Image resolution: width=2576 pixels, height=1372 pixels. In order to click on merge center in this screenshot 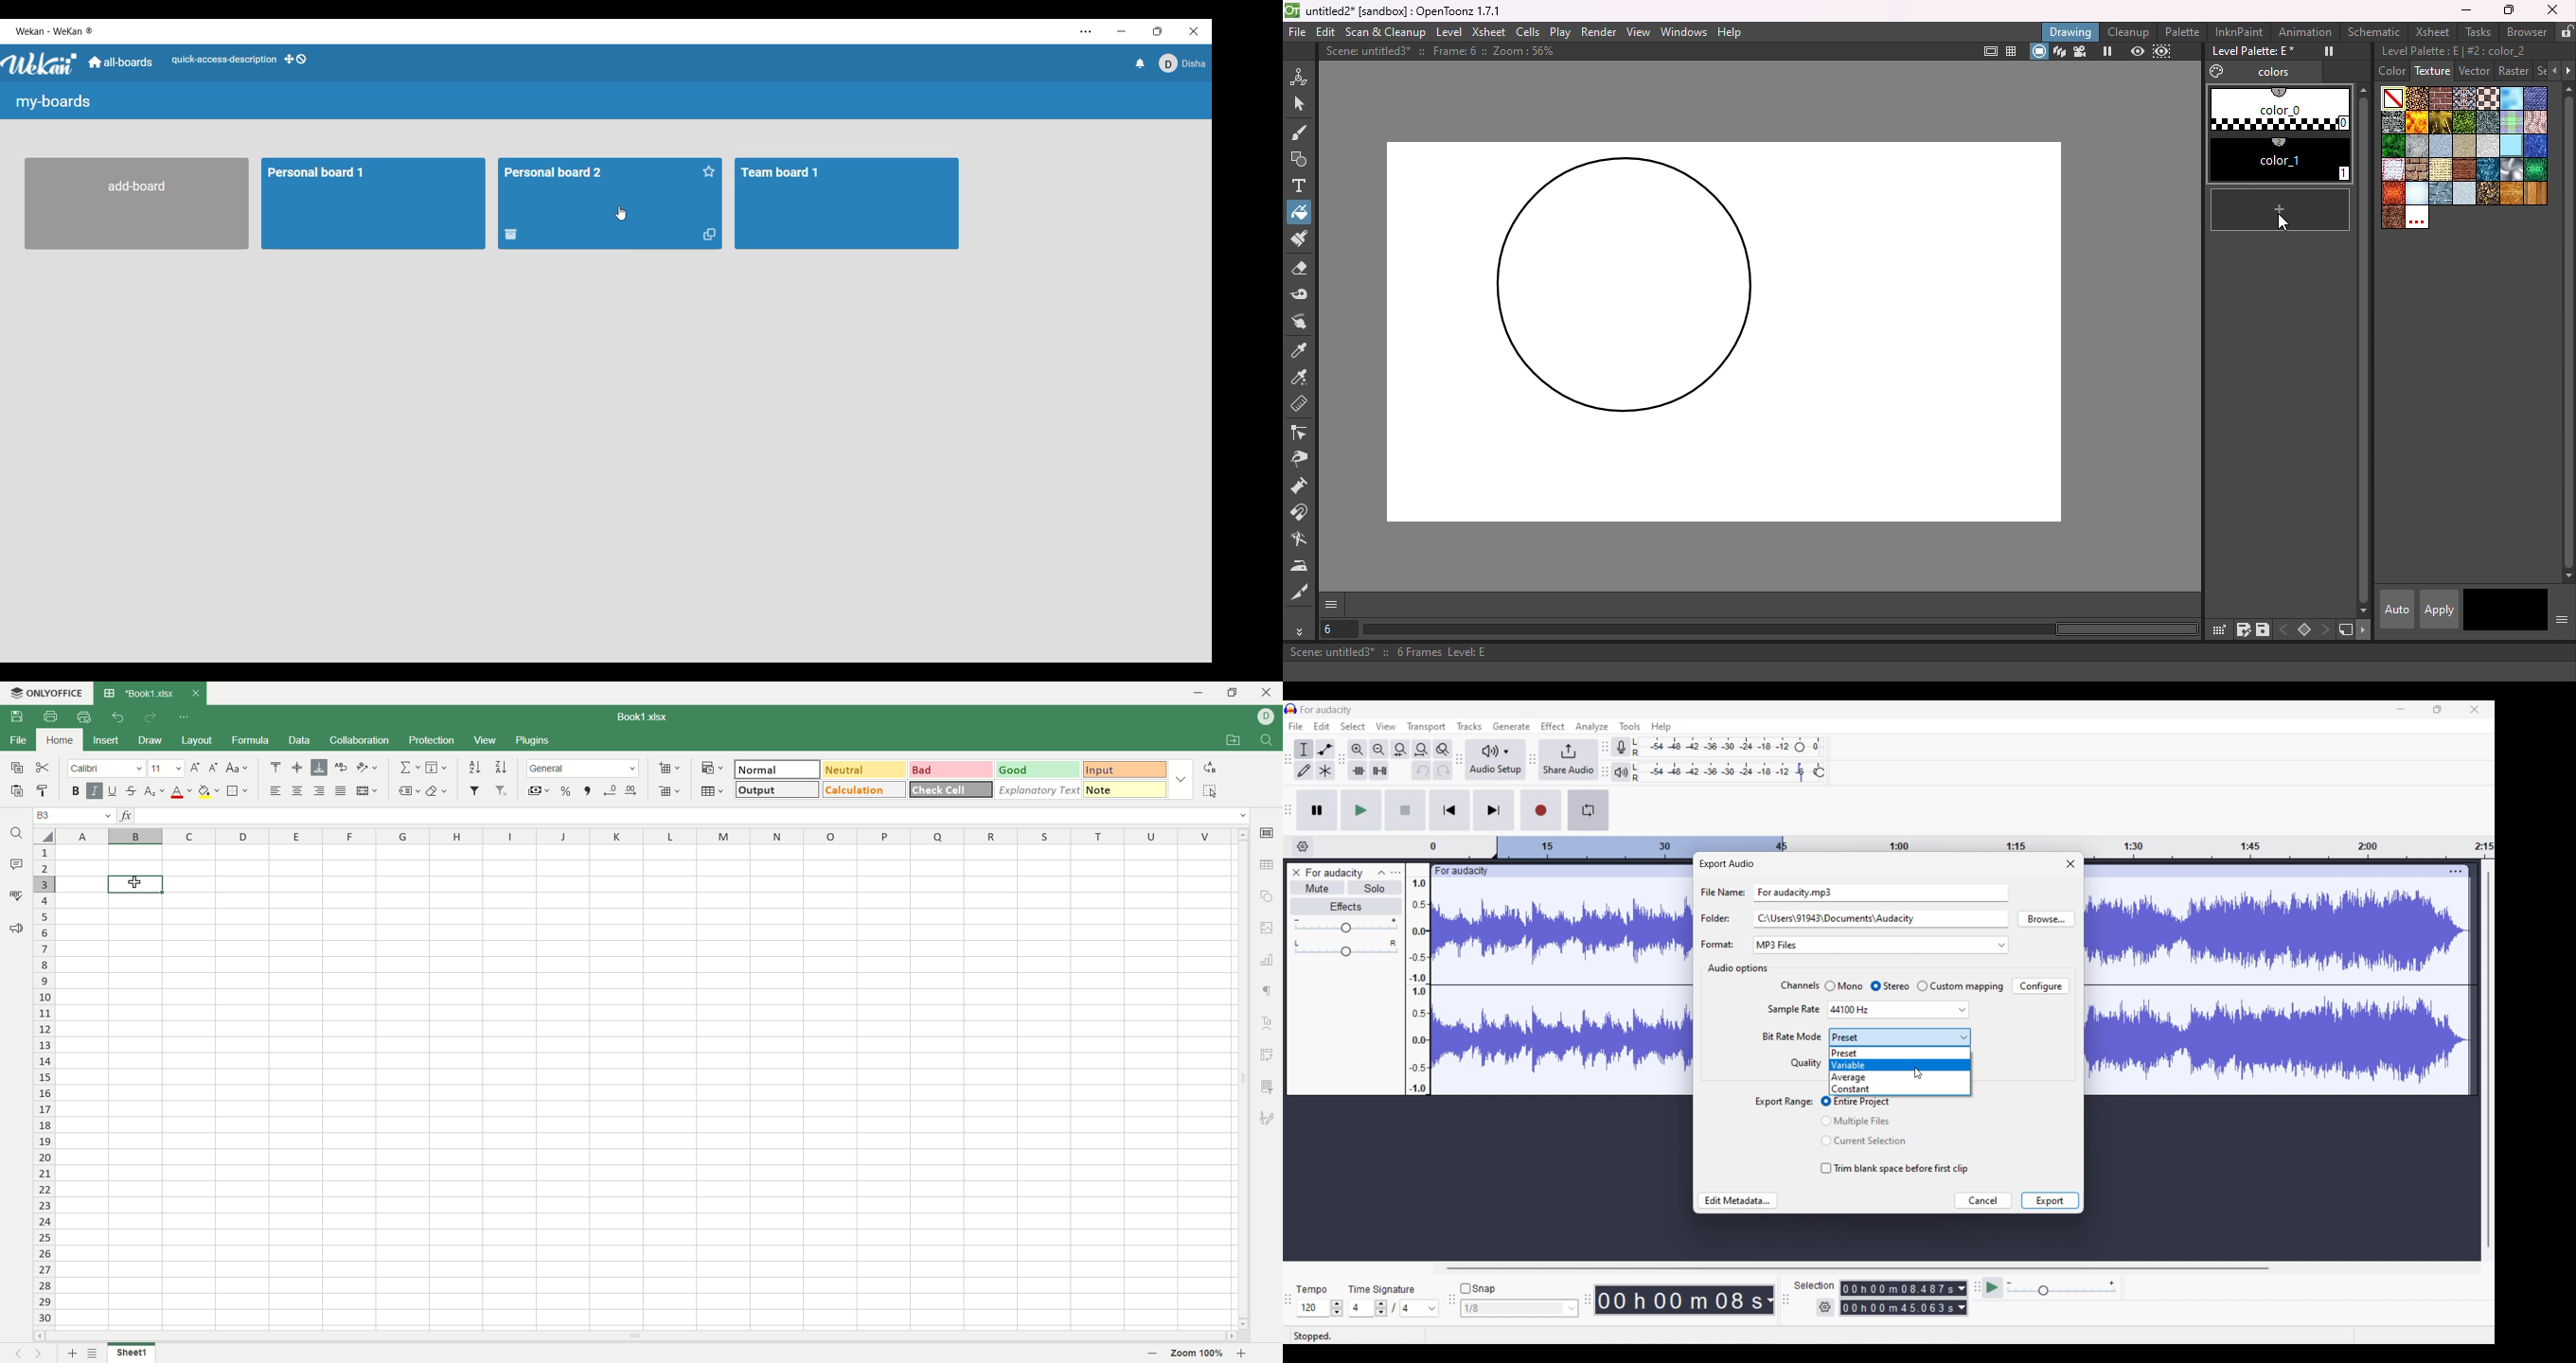, I will do `click(367, 790)`.